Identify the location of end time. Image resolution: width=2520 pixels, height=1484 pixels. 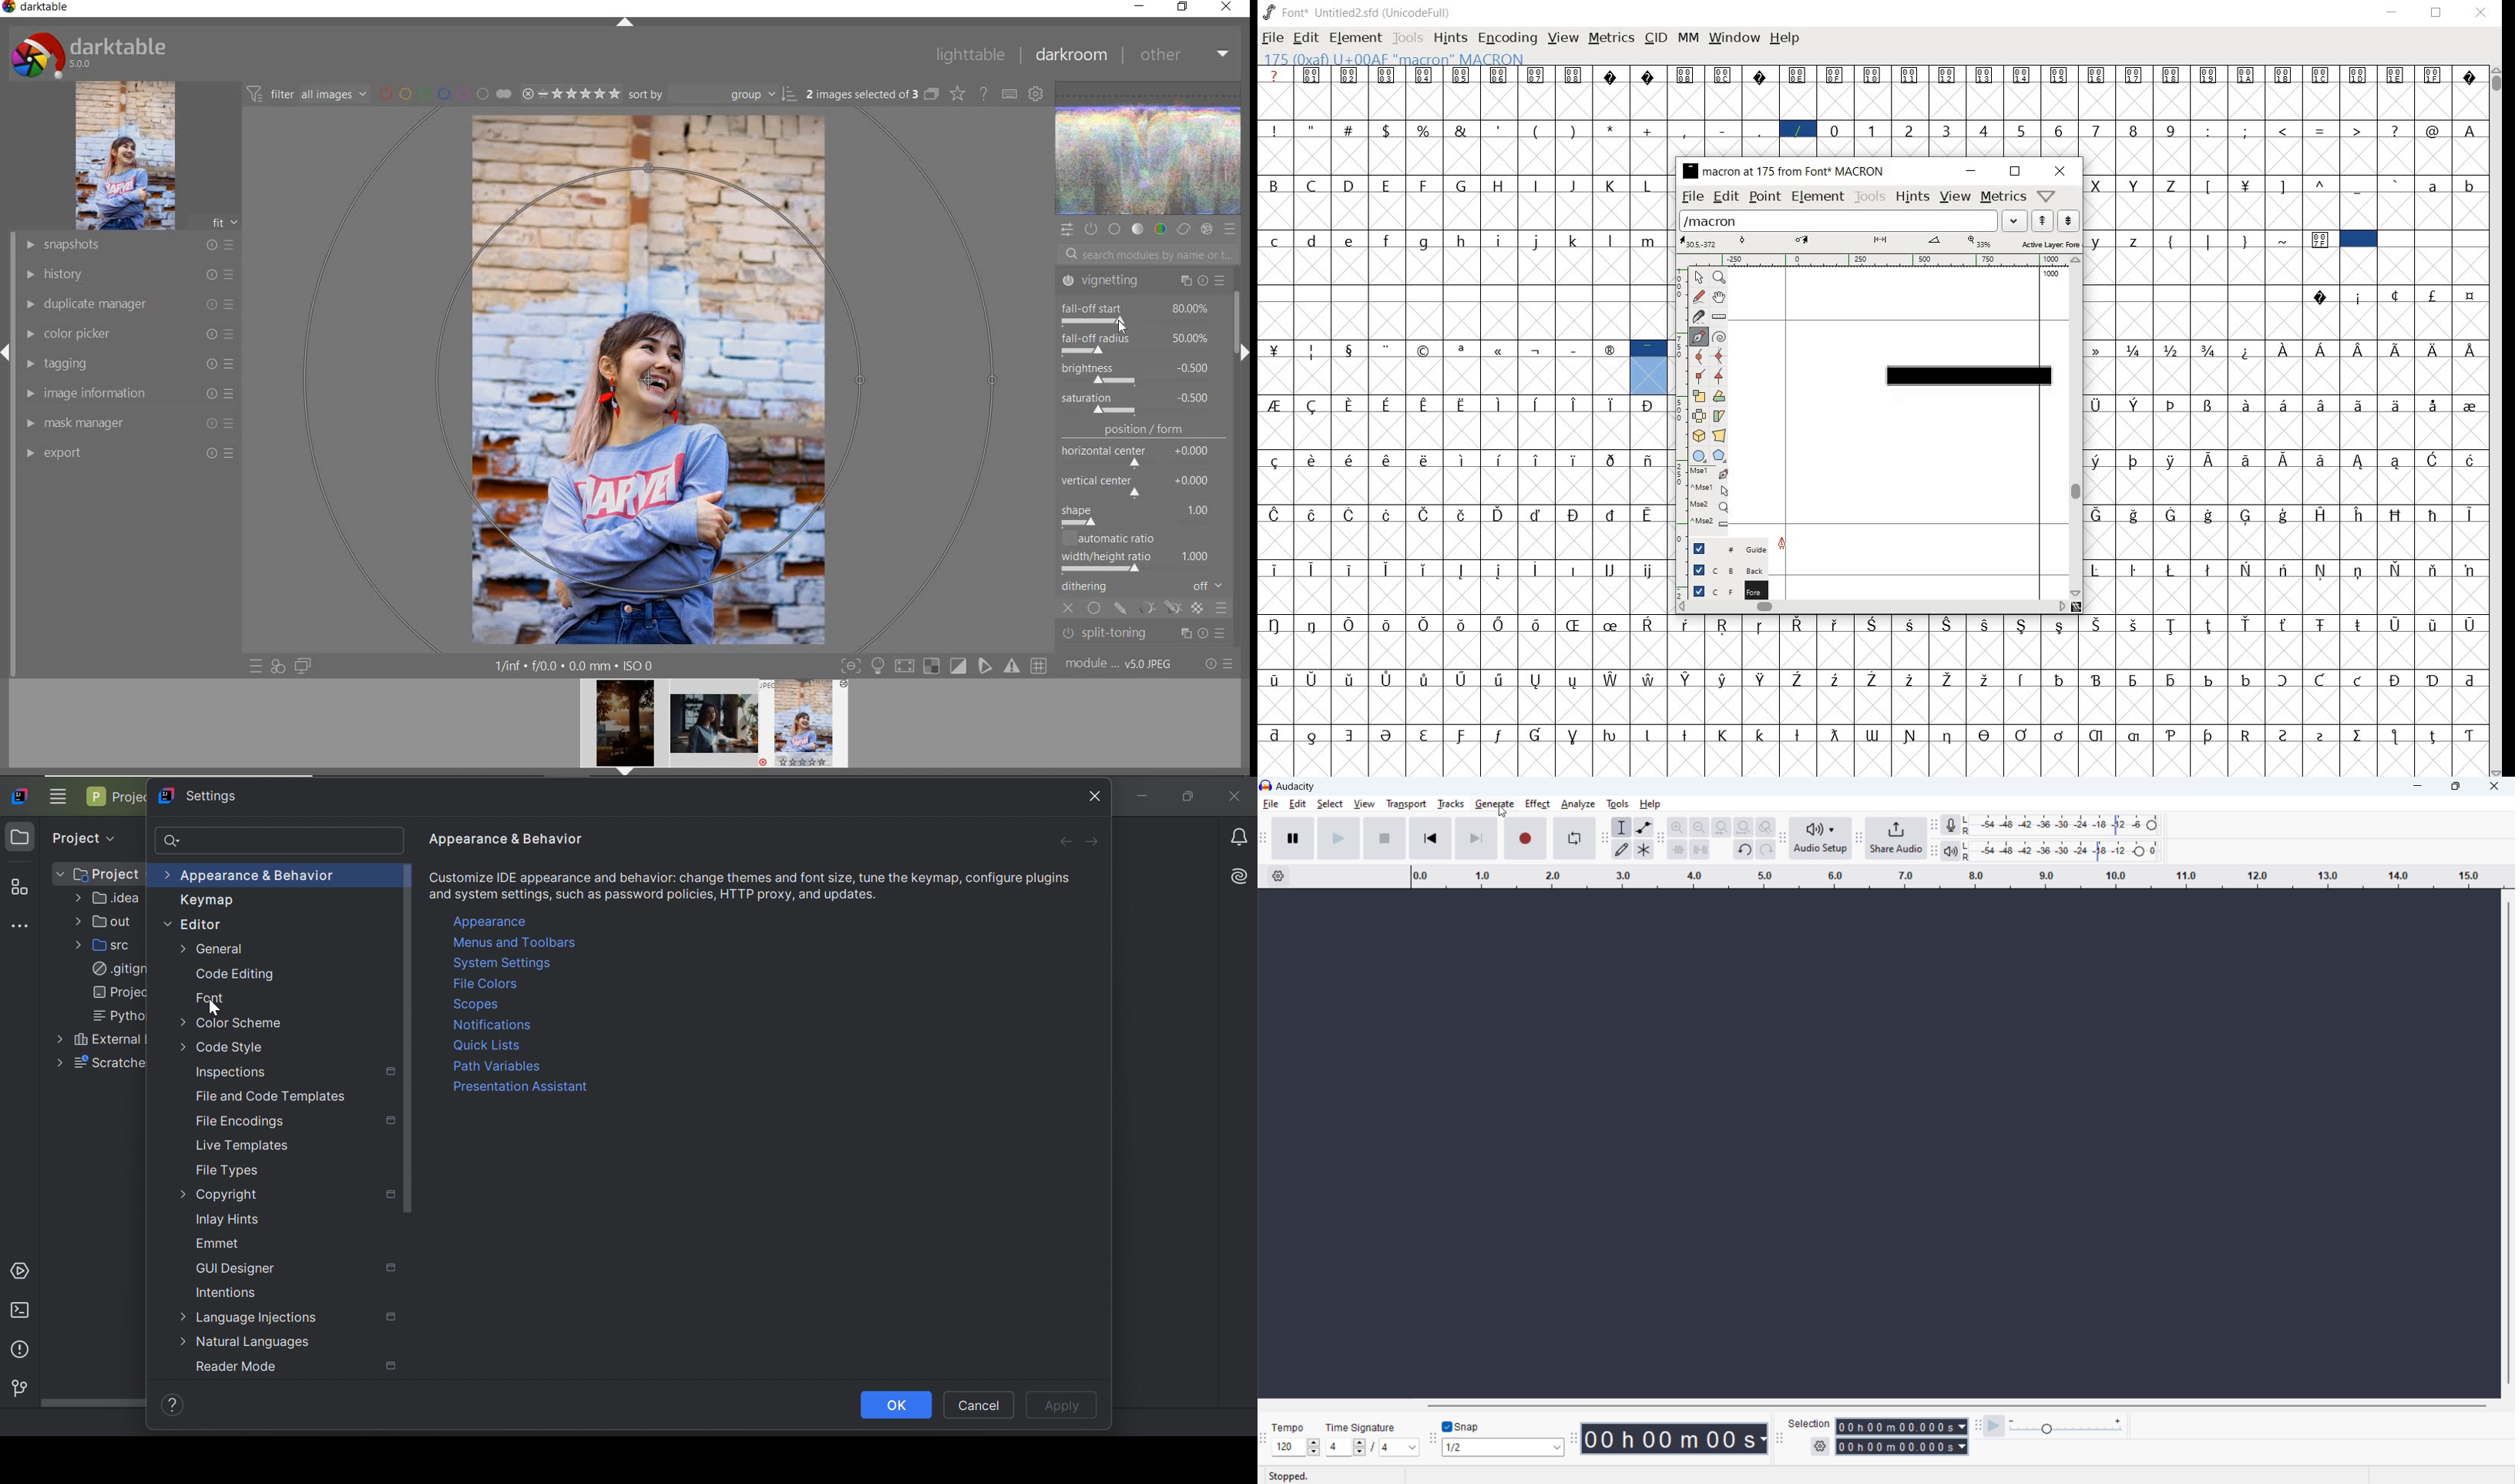
(1901, 1446).